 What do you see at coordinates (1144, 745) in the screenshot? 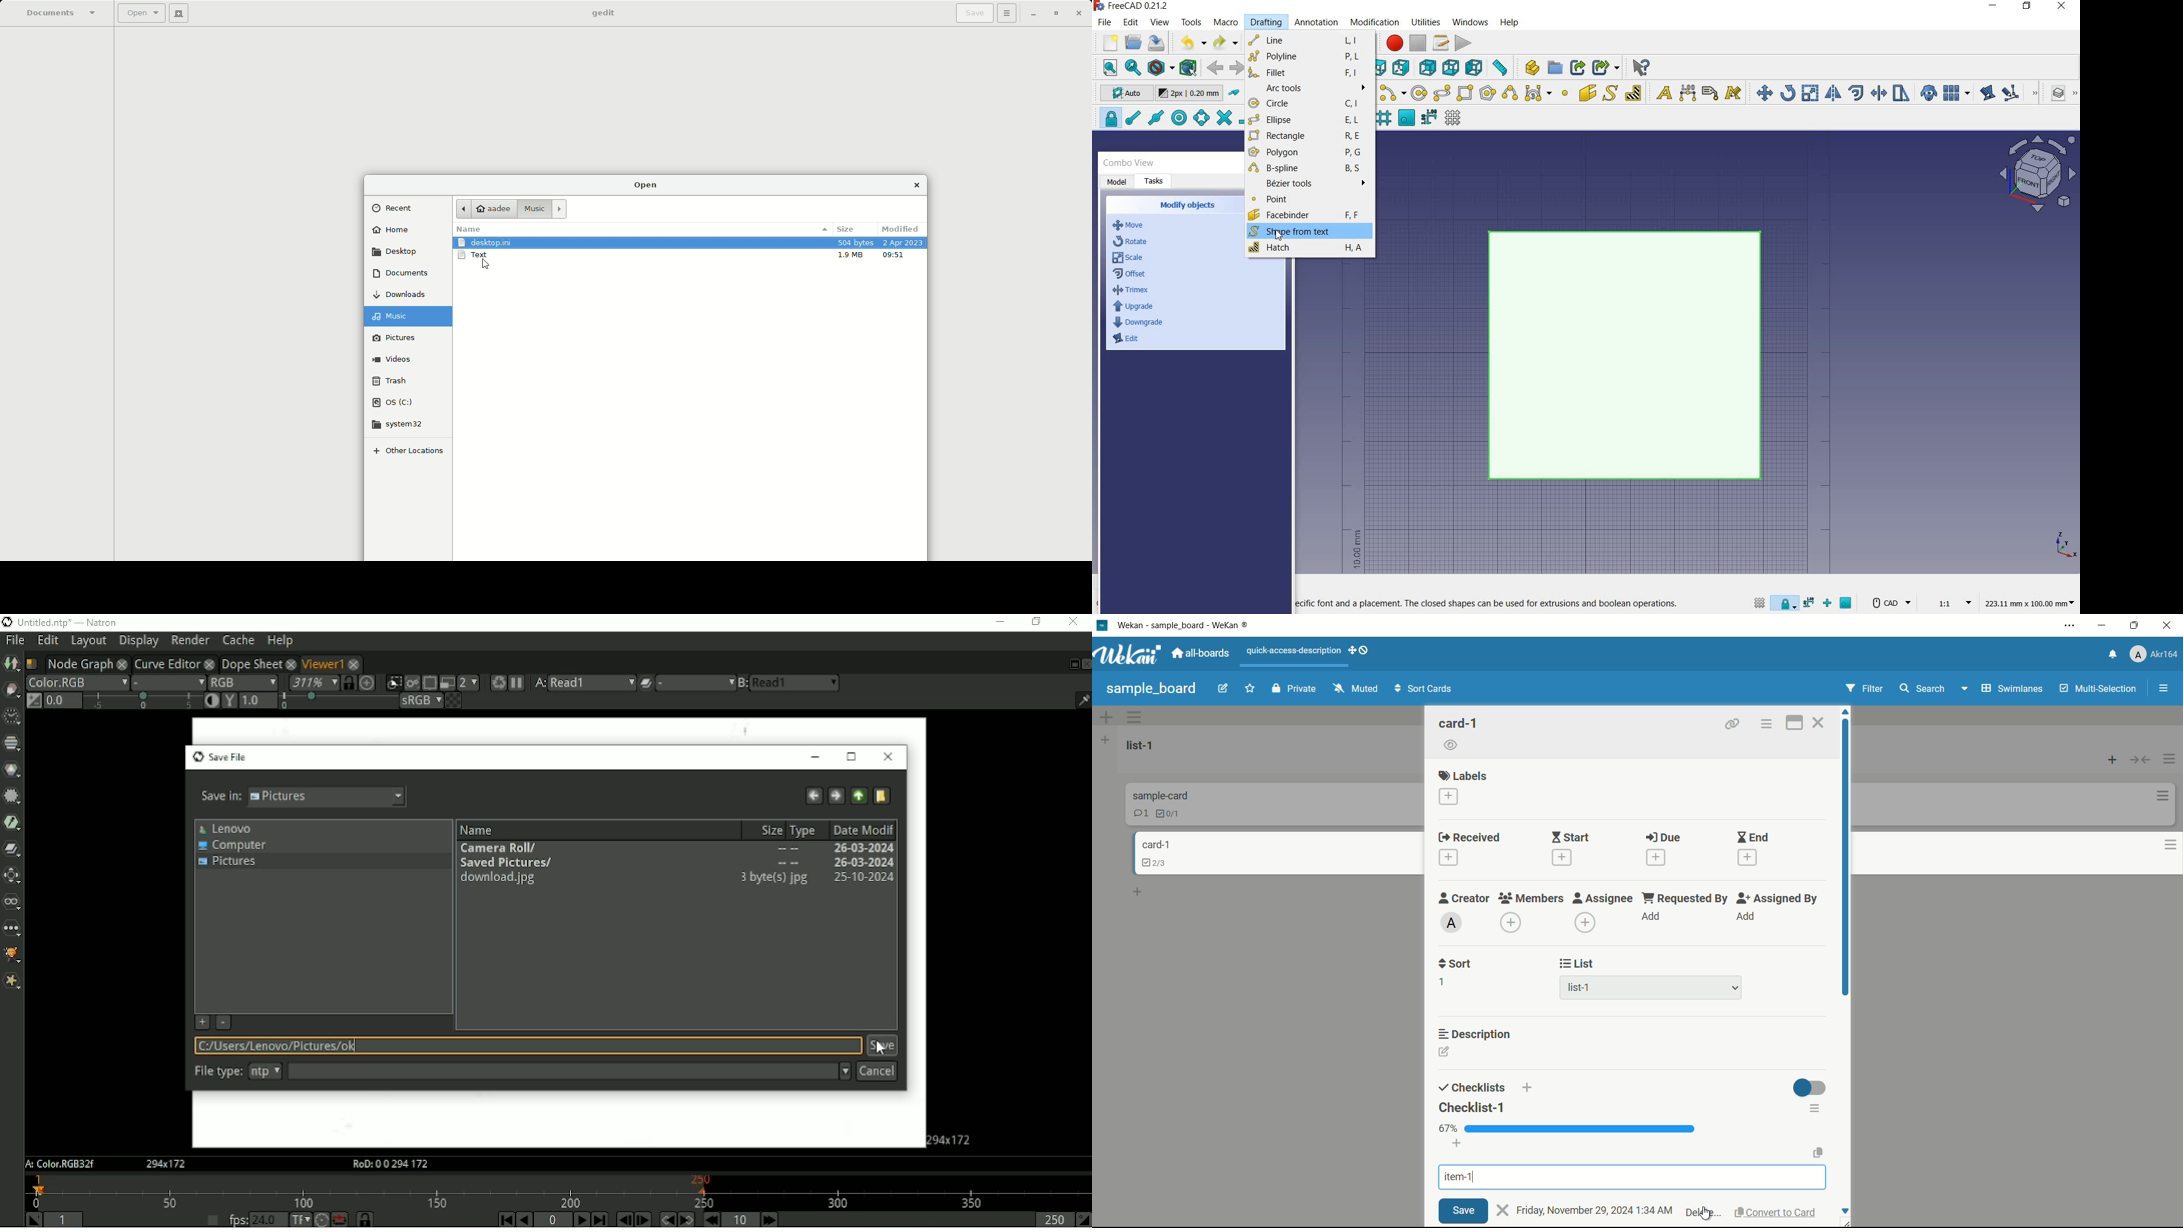
I see `list name` at bounding box center [1144, 745].